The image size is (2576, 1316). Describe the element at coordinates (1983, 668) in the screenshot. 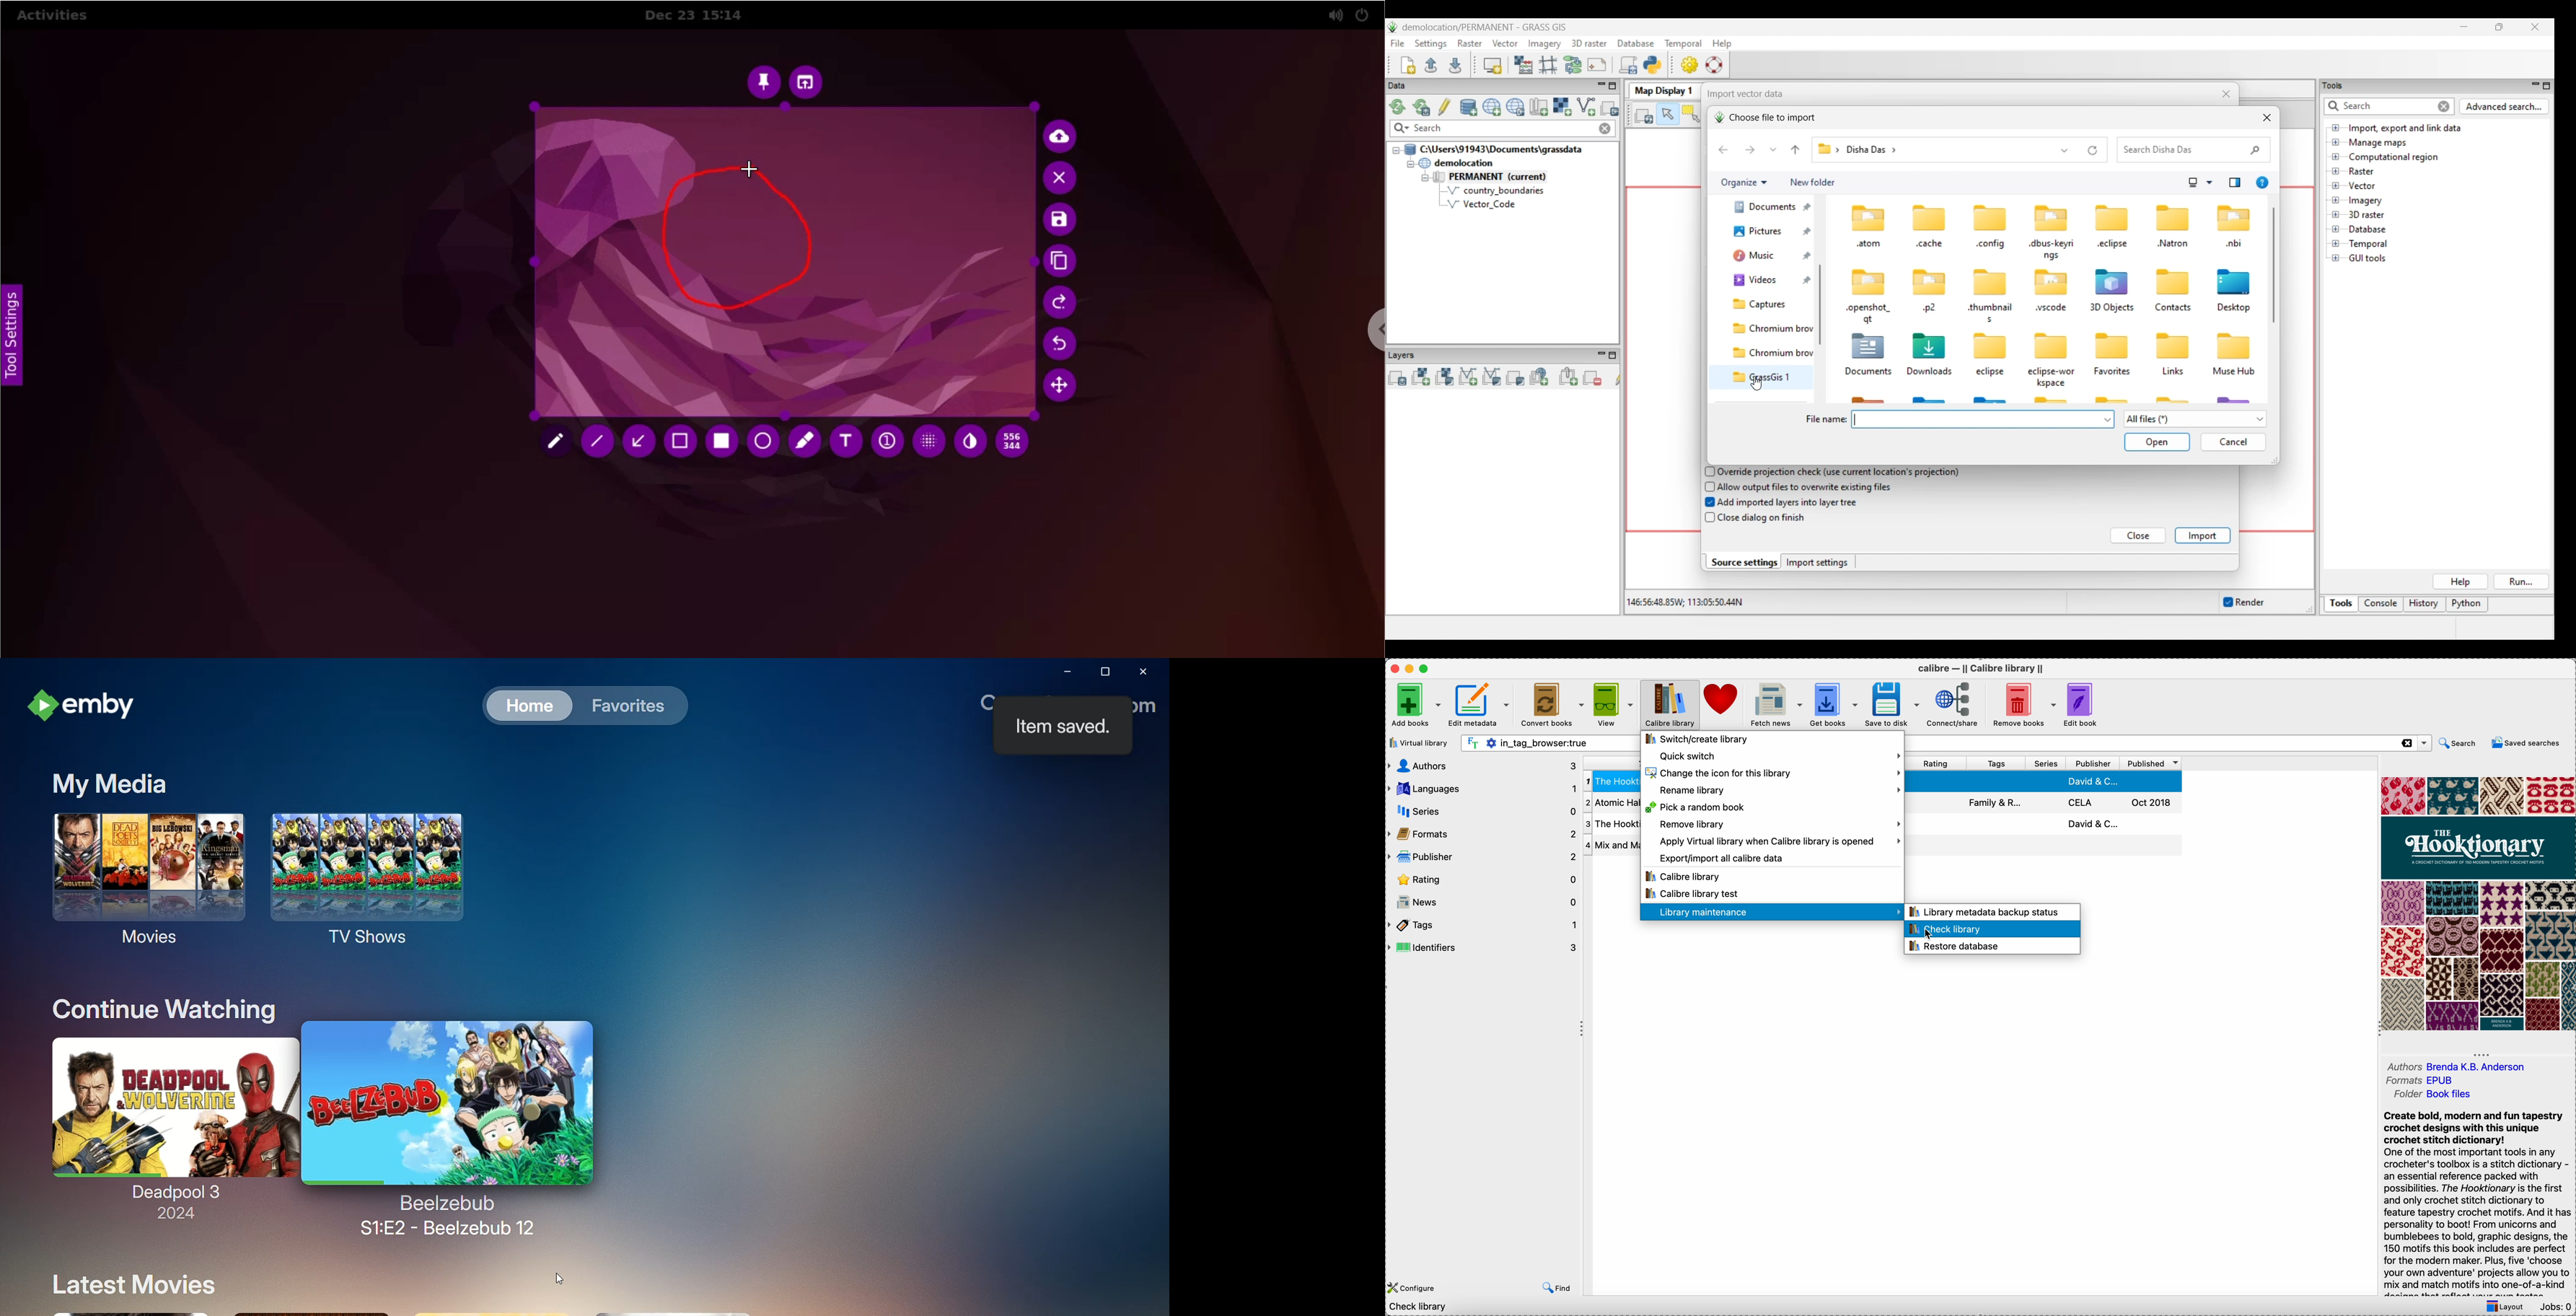

I see `Calibre` at that location.